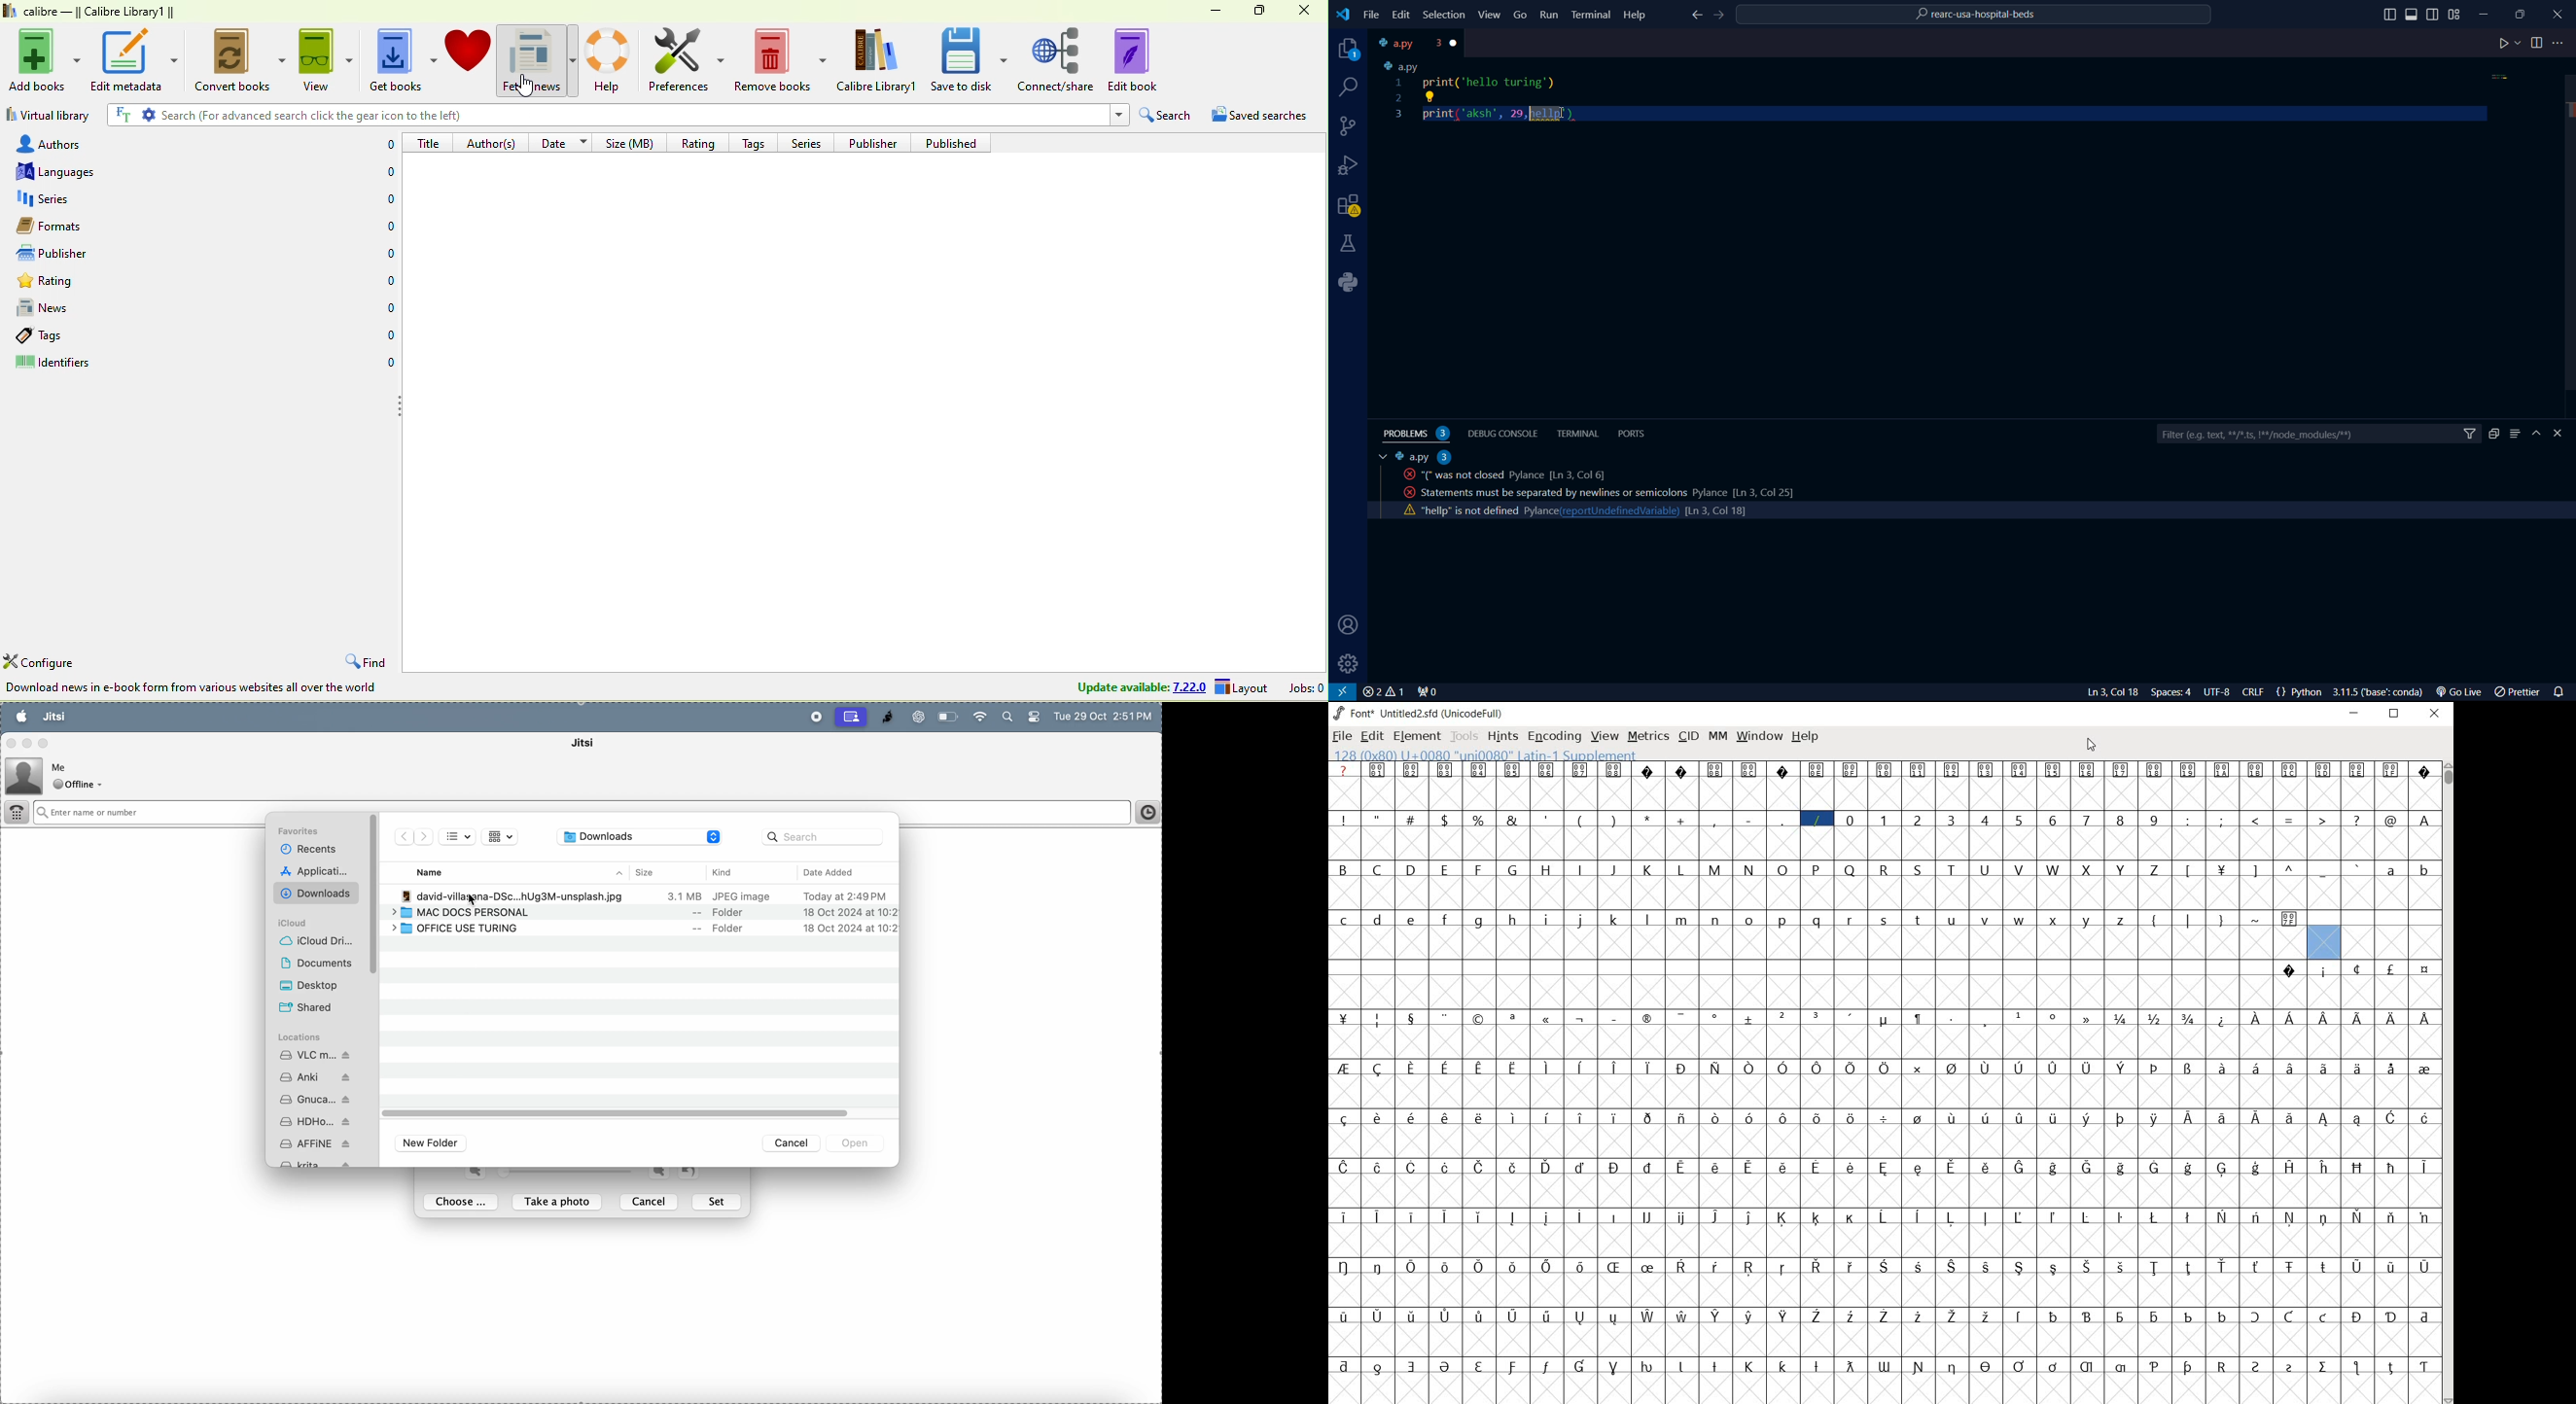  What do you see at coordinates (699, 142) in the screenshot?
I see `rating` at bounding box center [699, 142].